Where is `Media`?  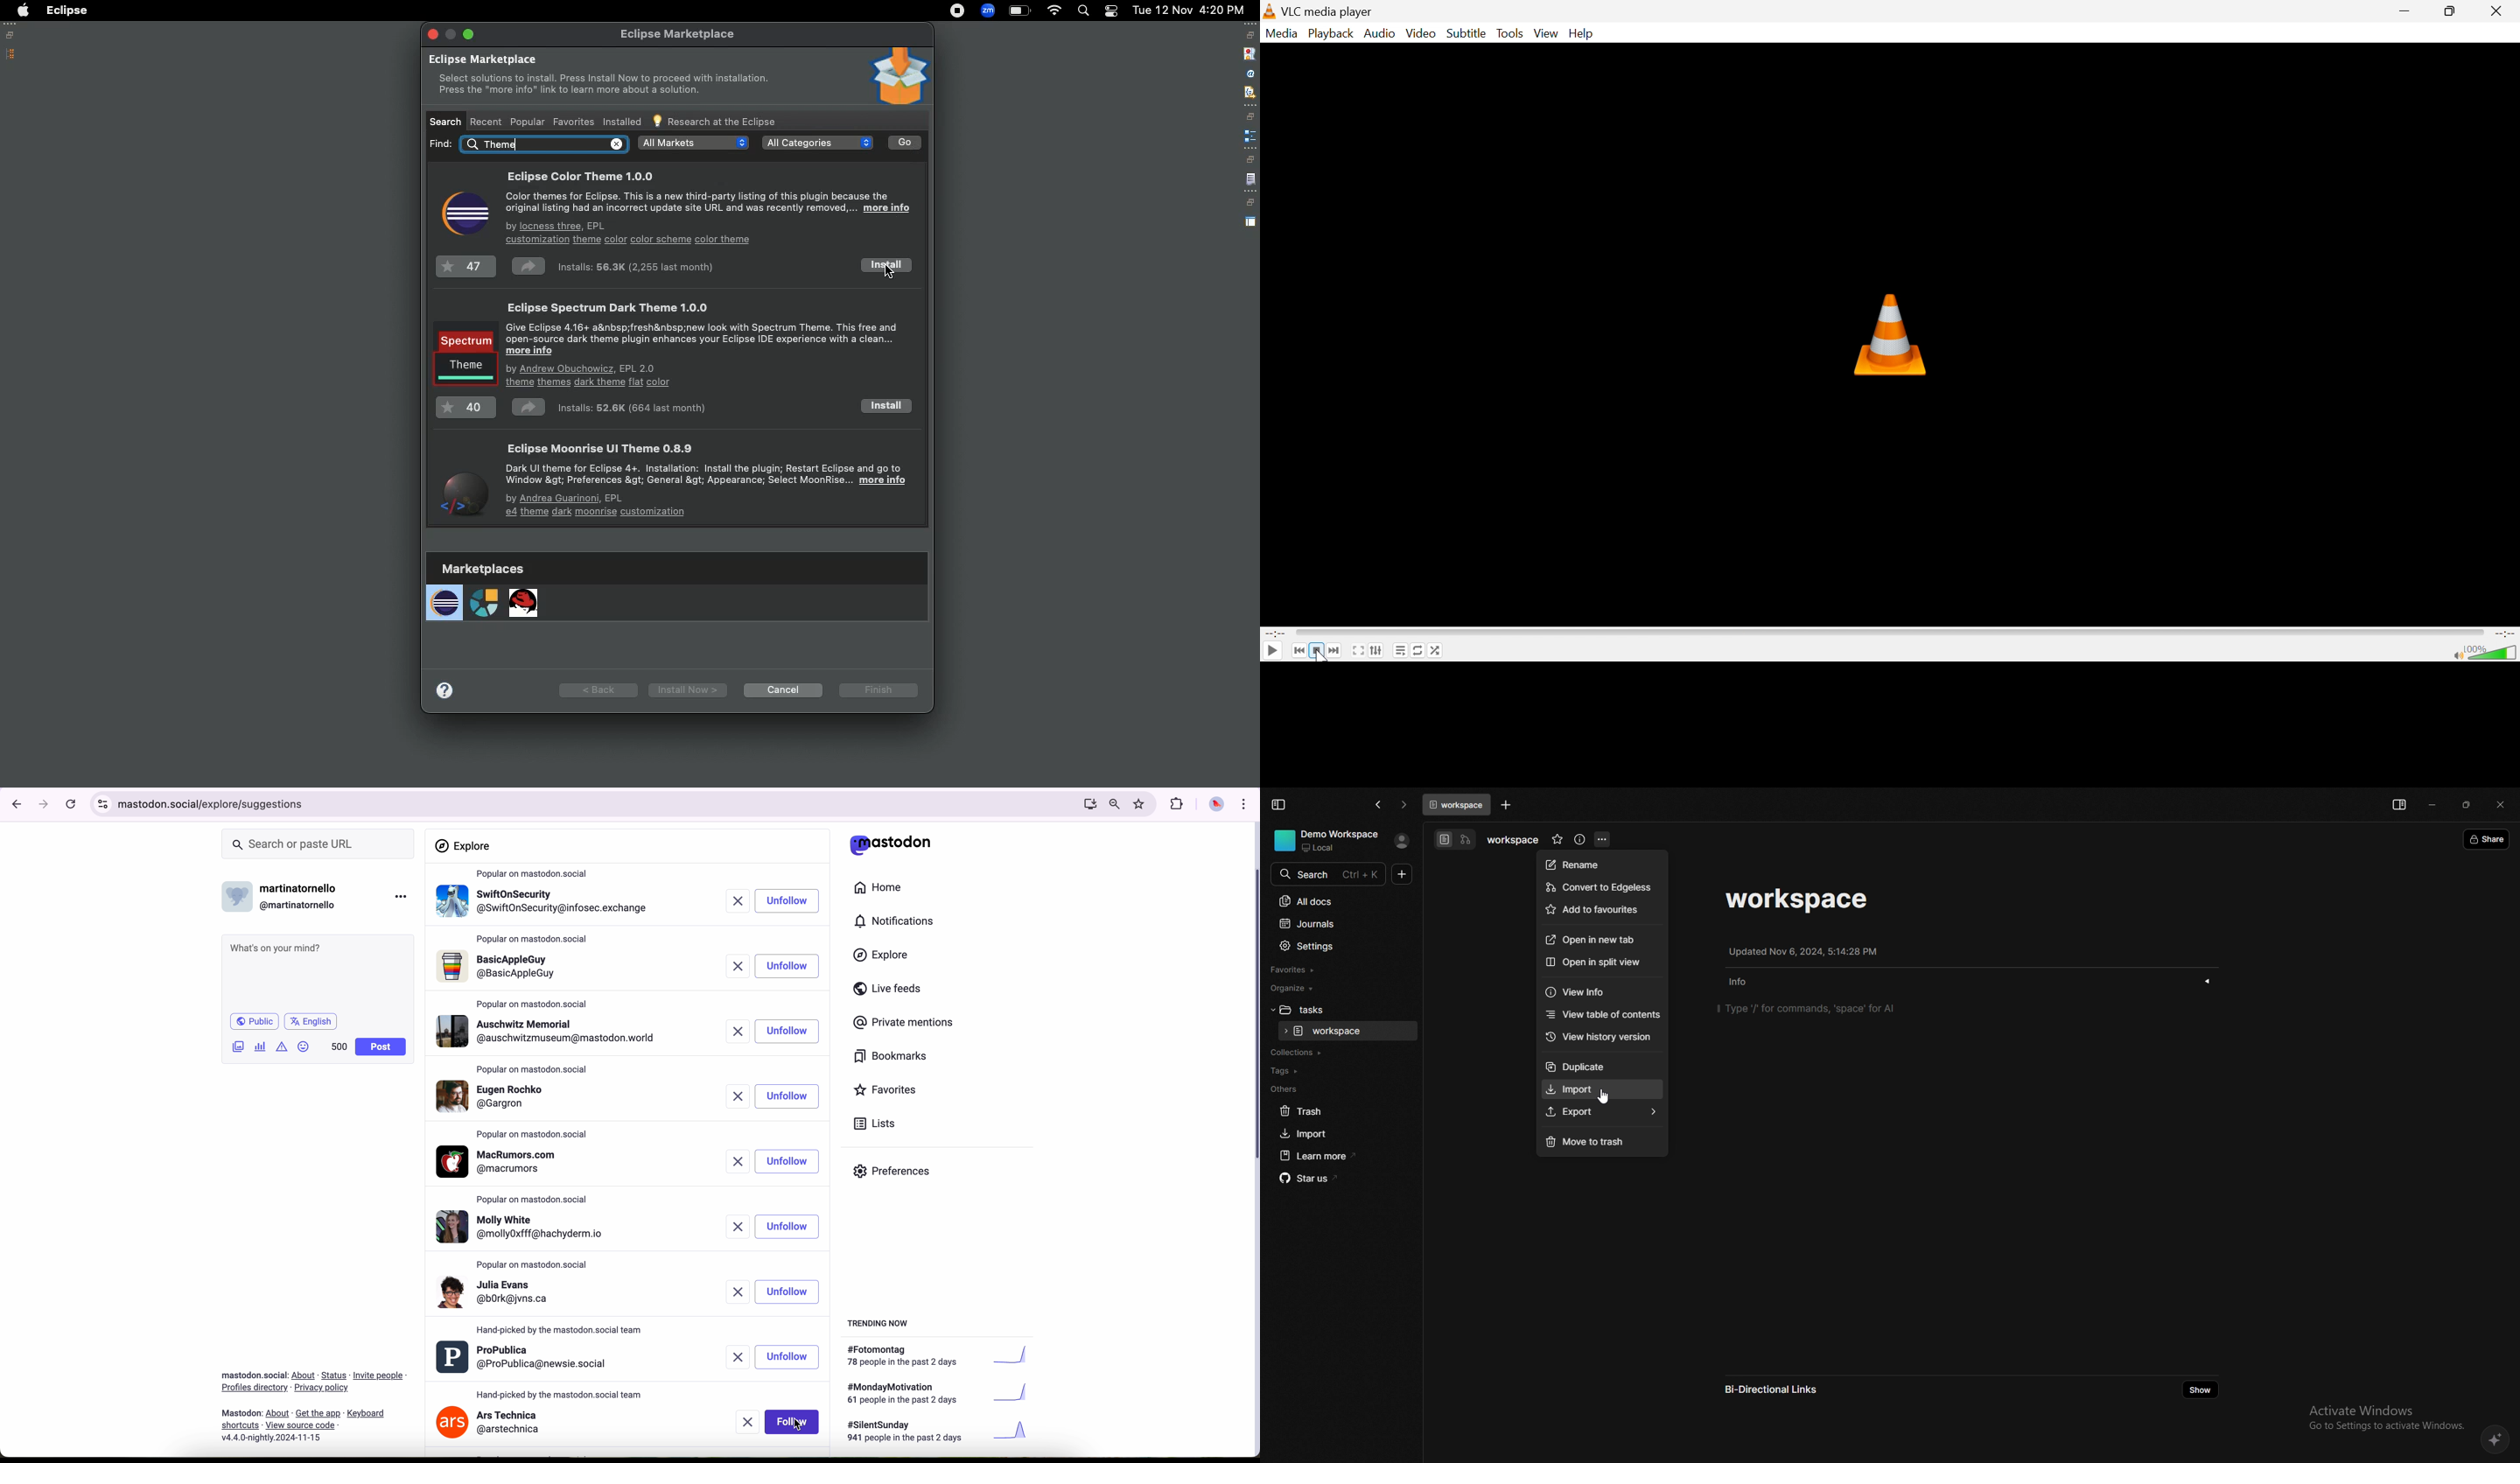
Media is located at coordinates (1282, 33).